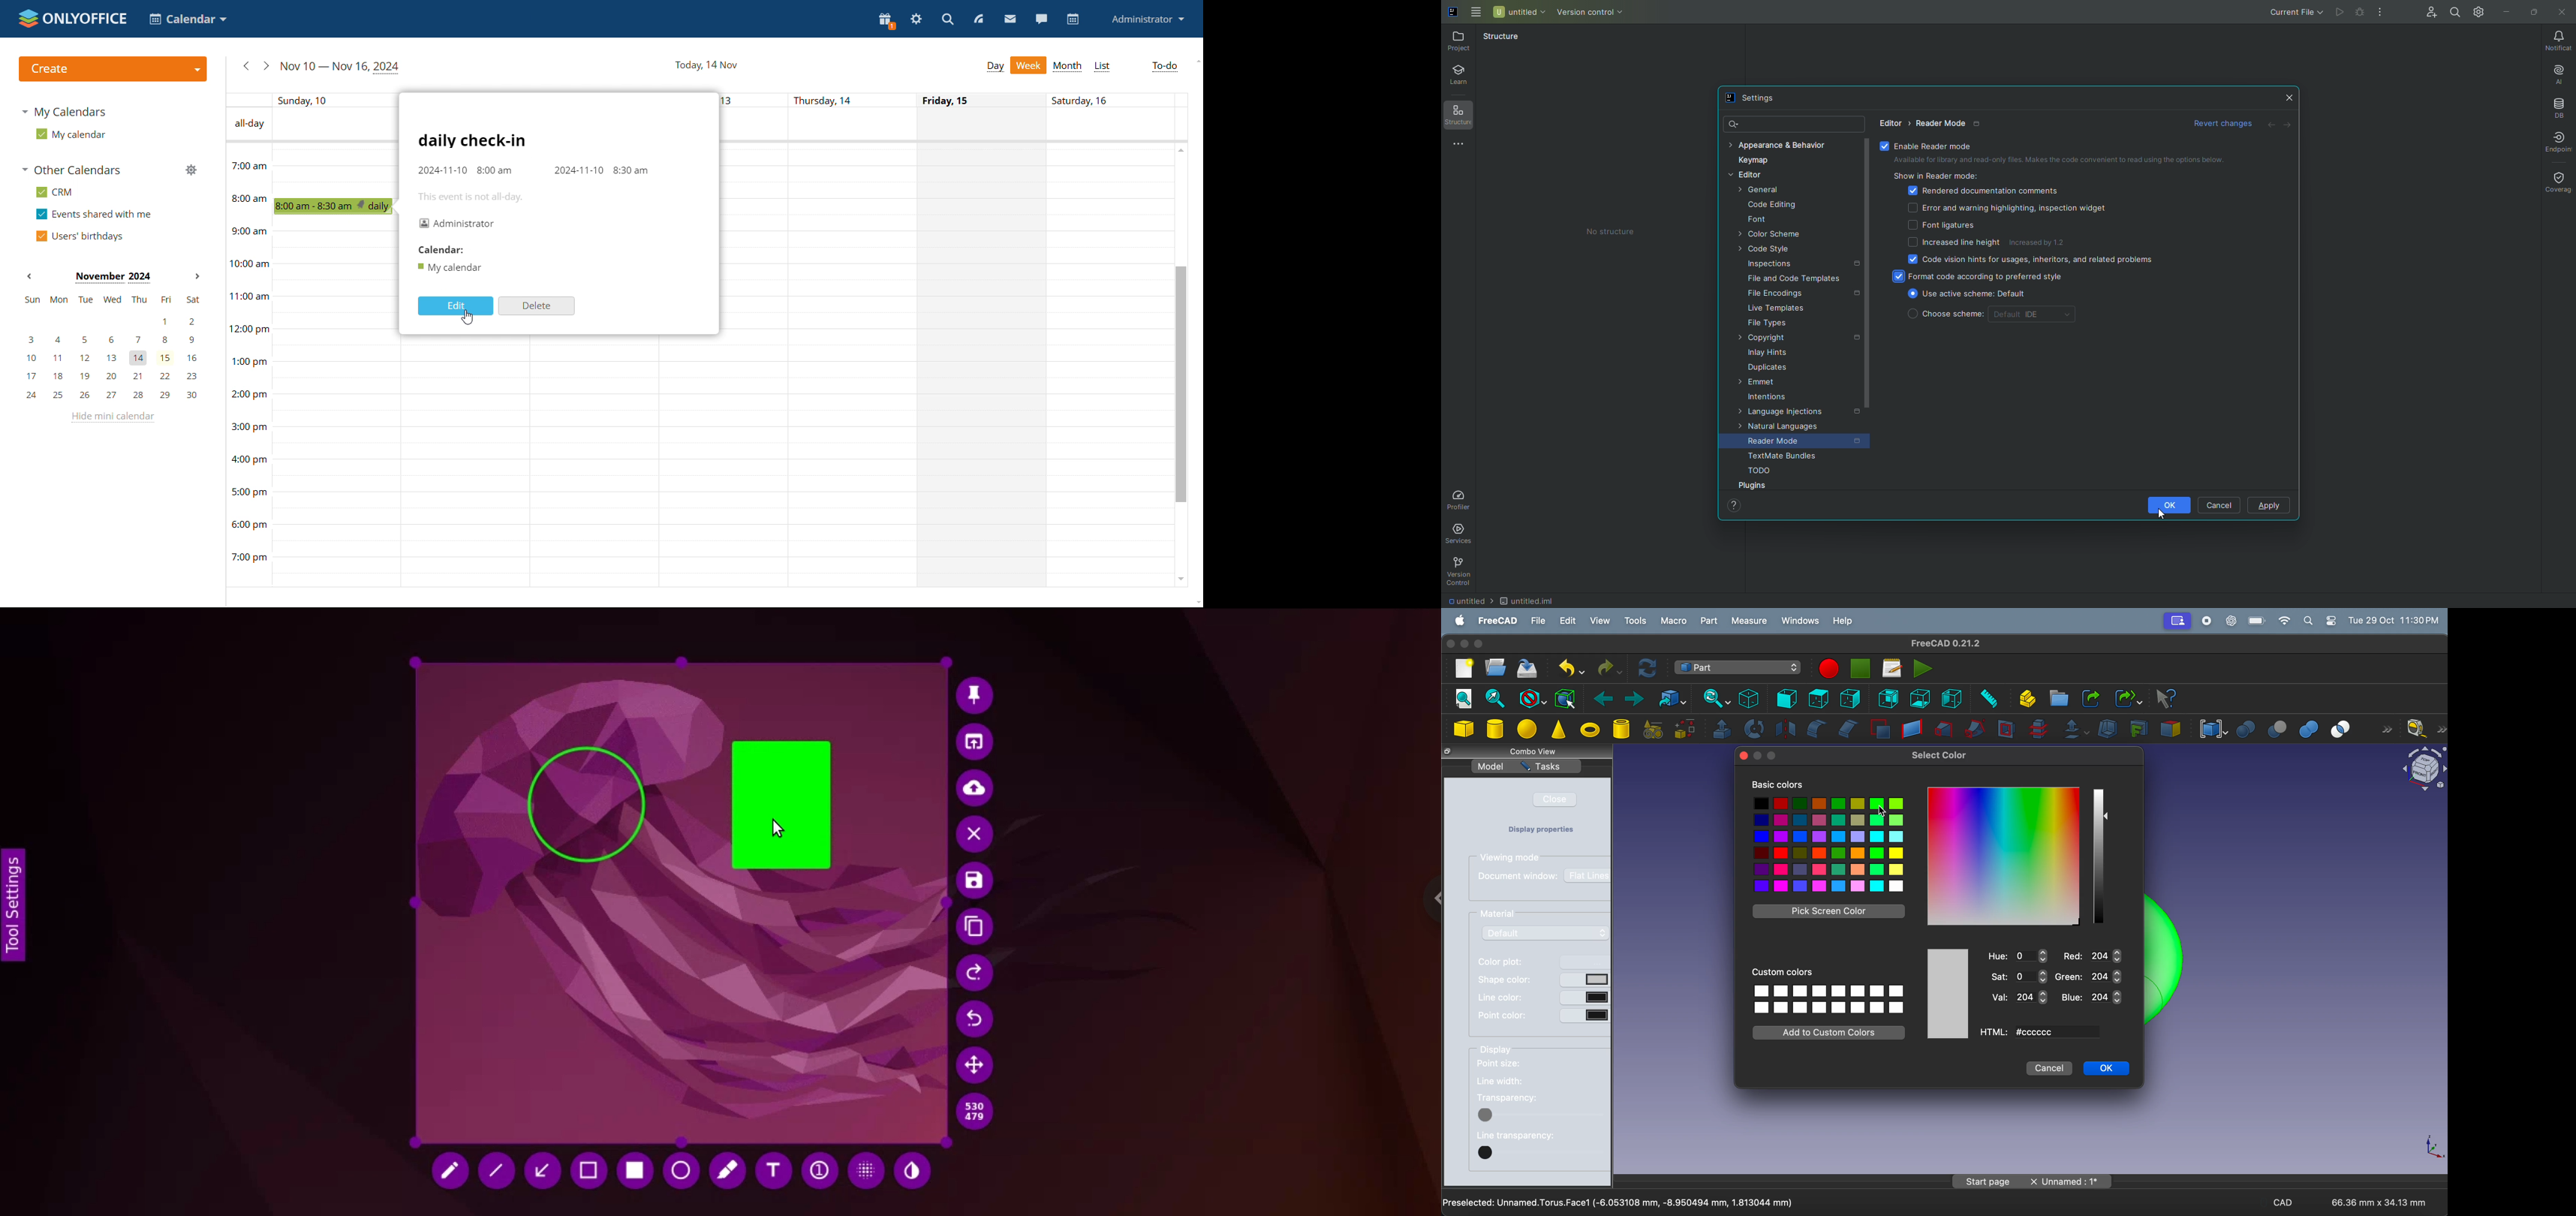  I want to click on next month, so click(196, 277).